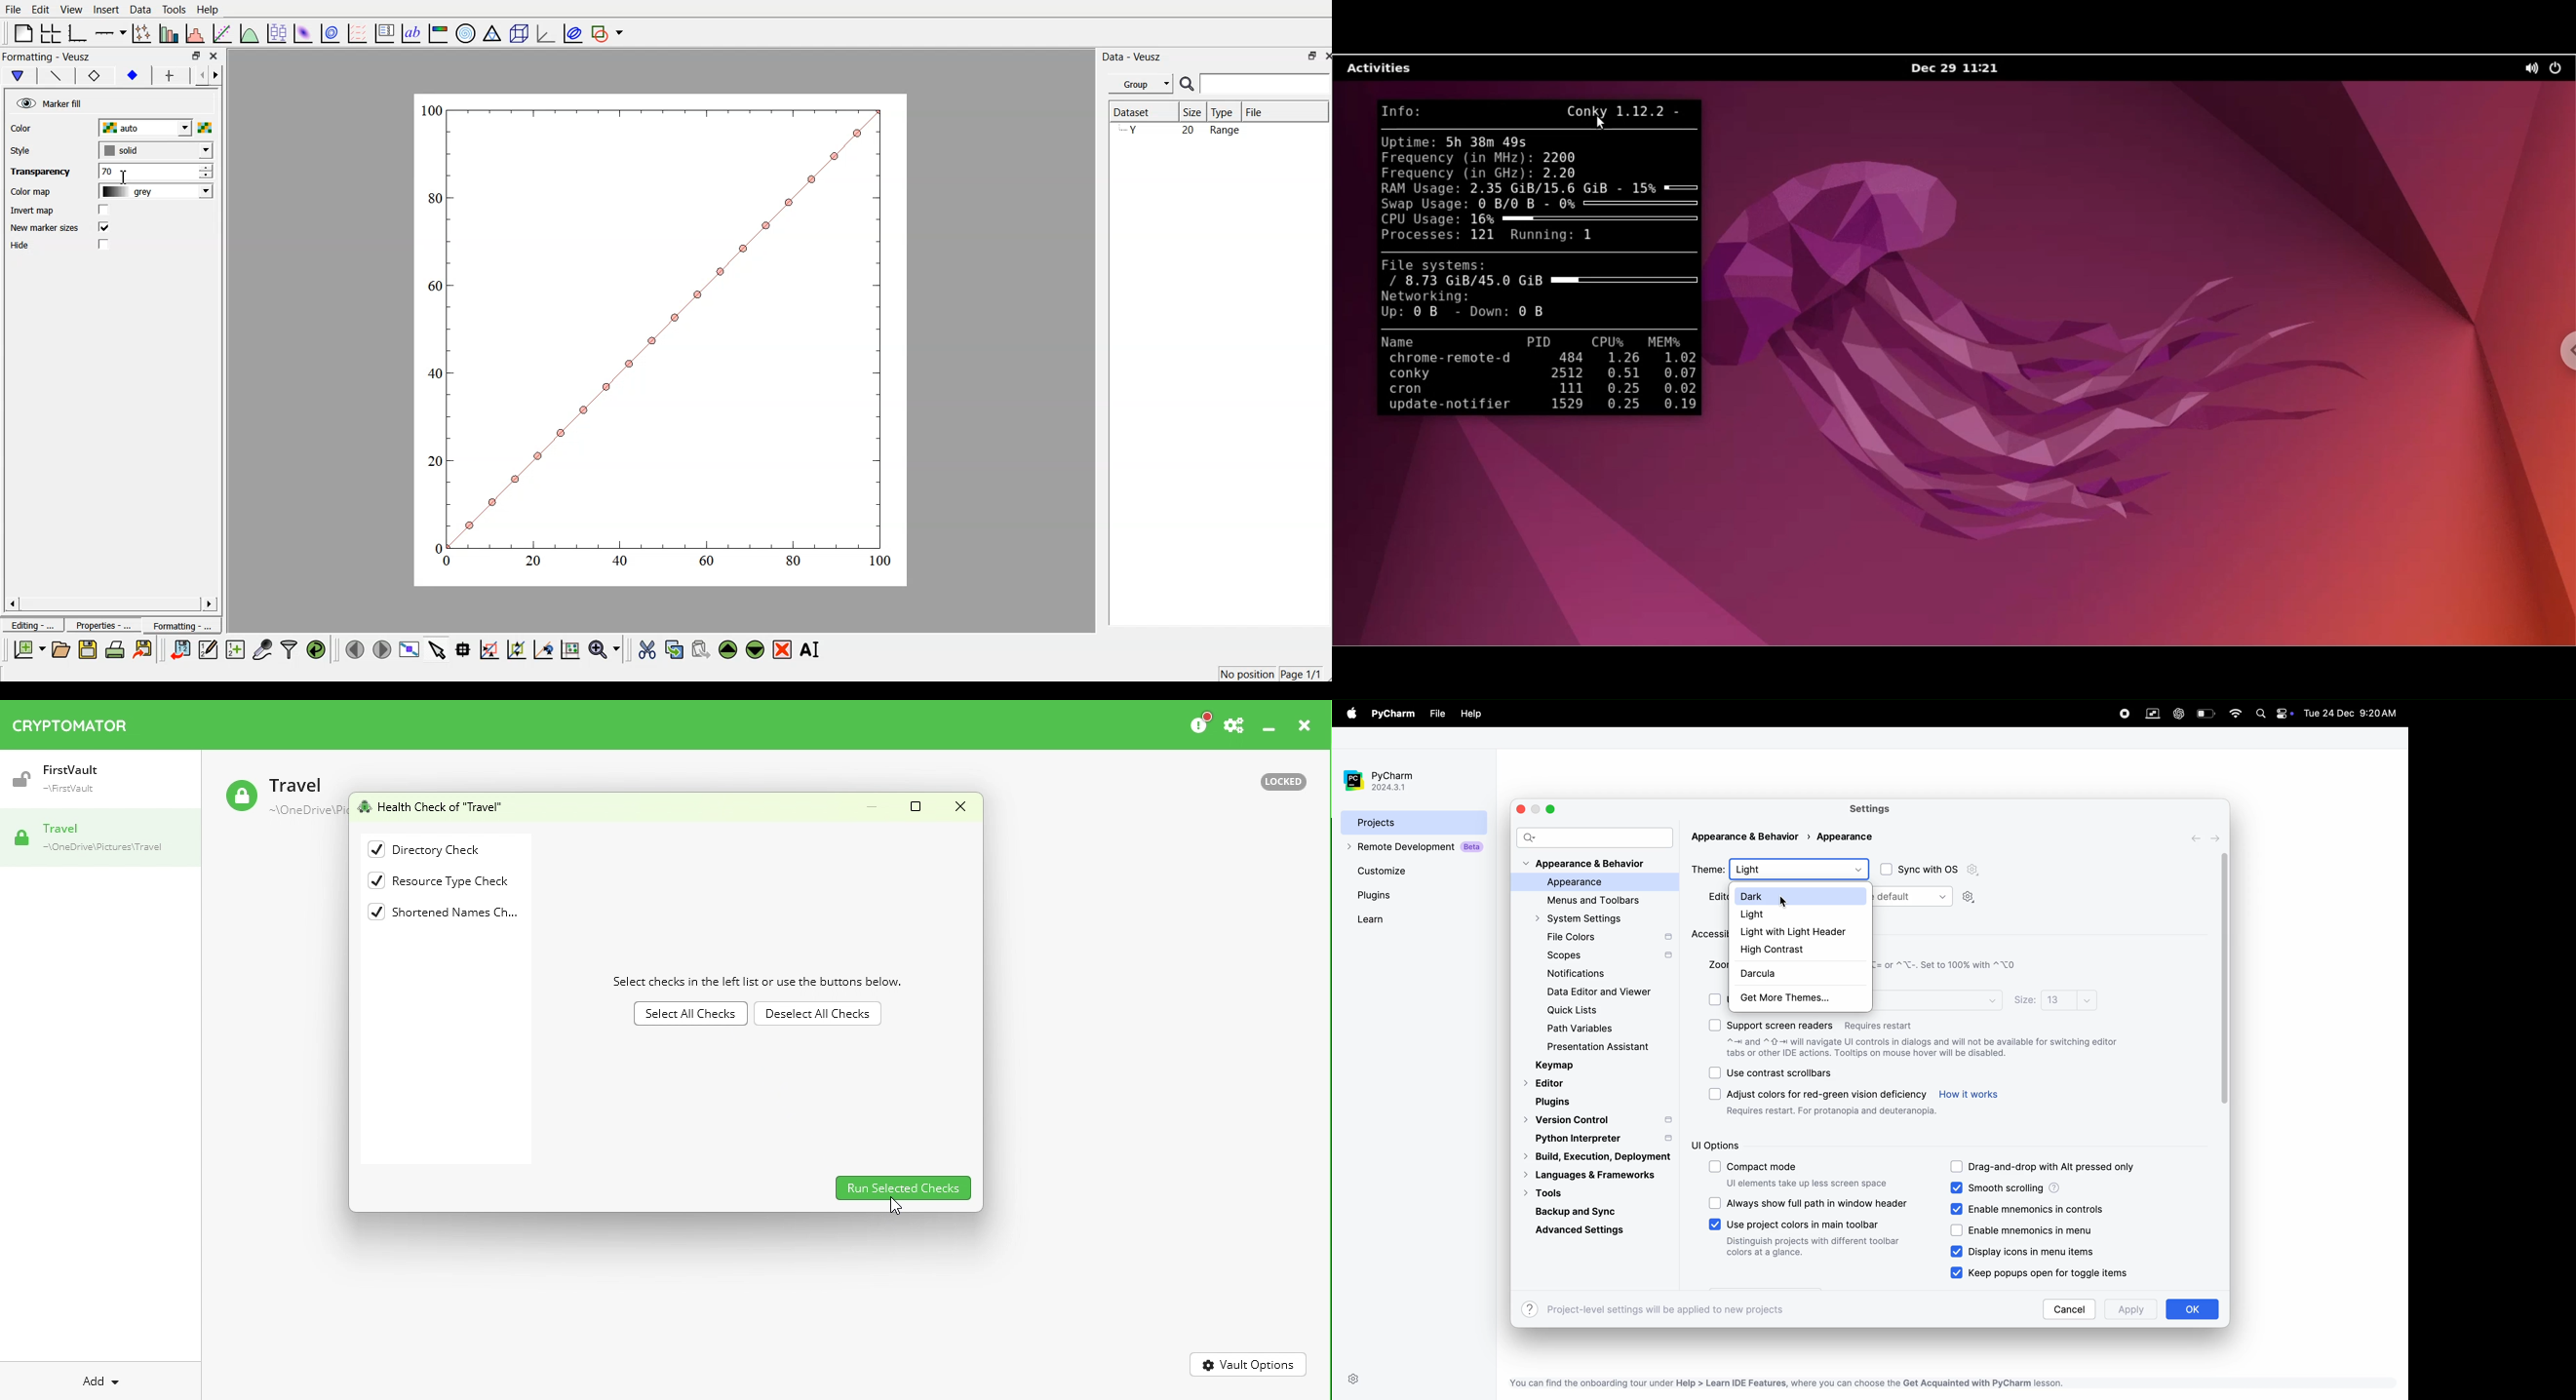 This screenshot has height=1400, width=2576. What do you see at coordinates (2048, 1188) in the screenshot?
I see `smooth scrolloing` at bounding box center [2048, 1188].